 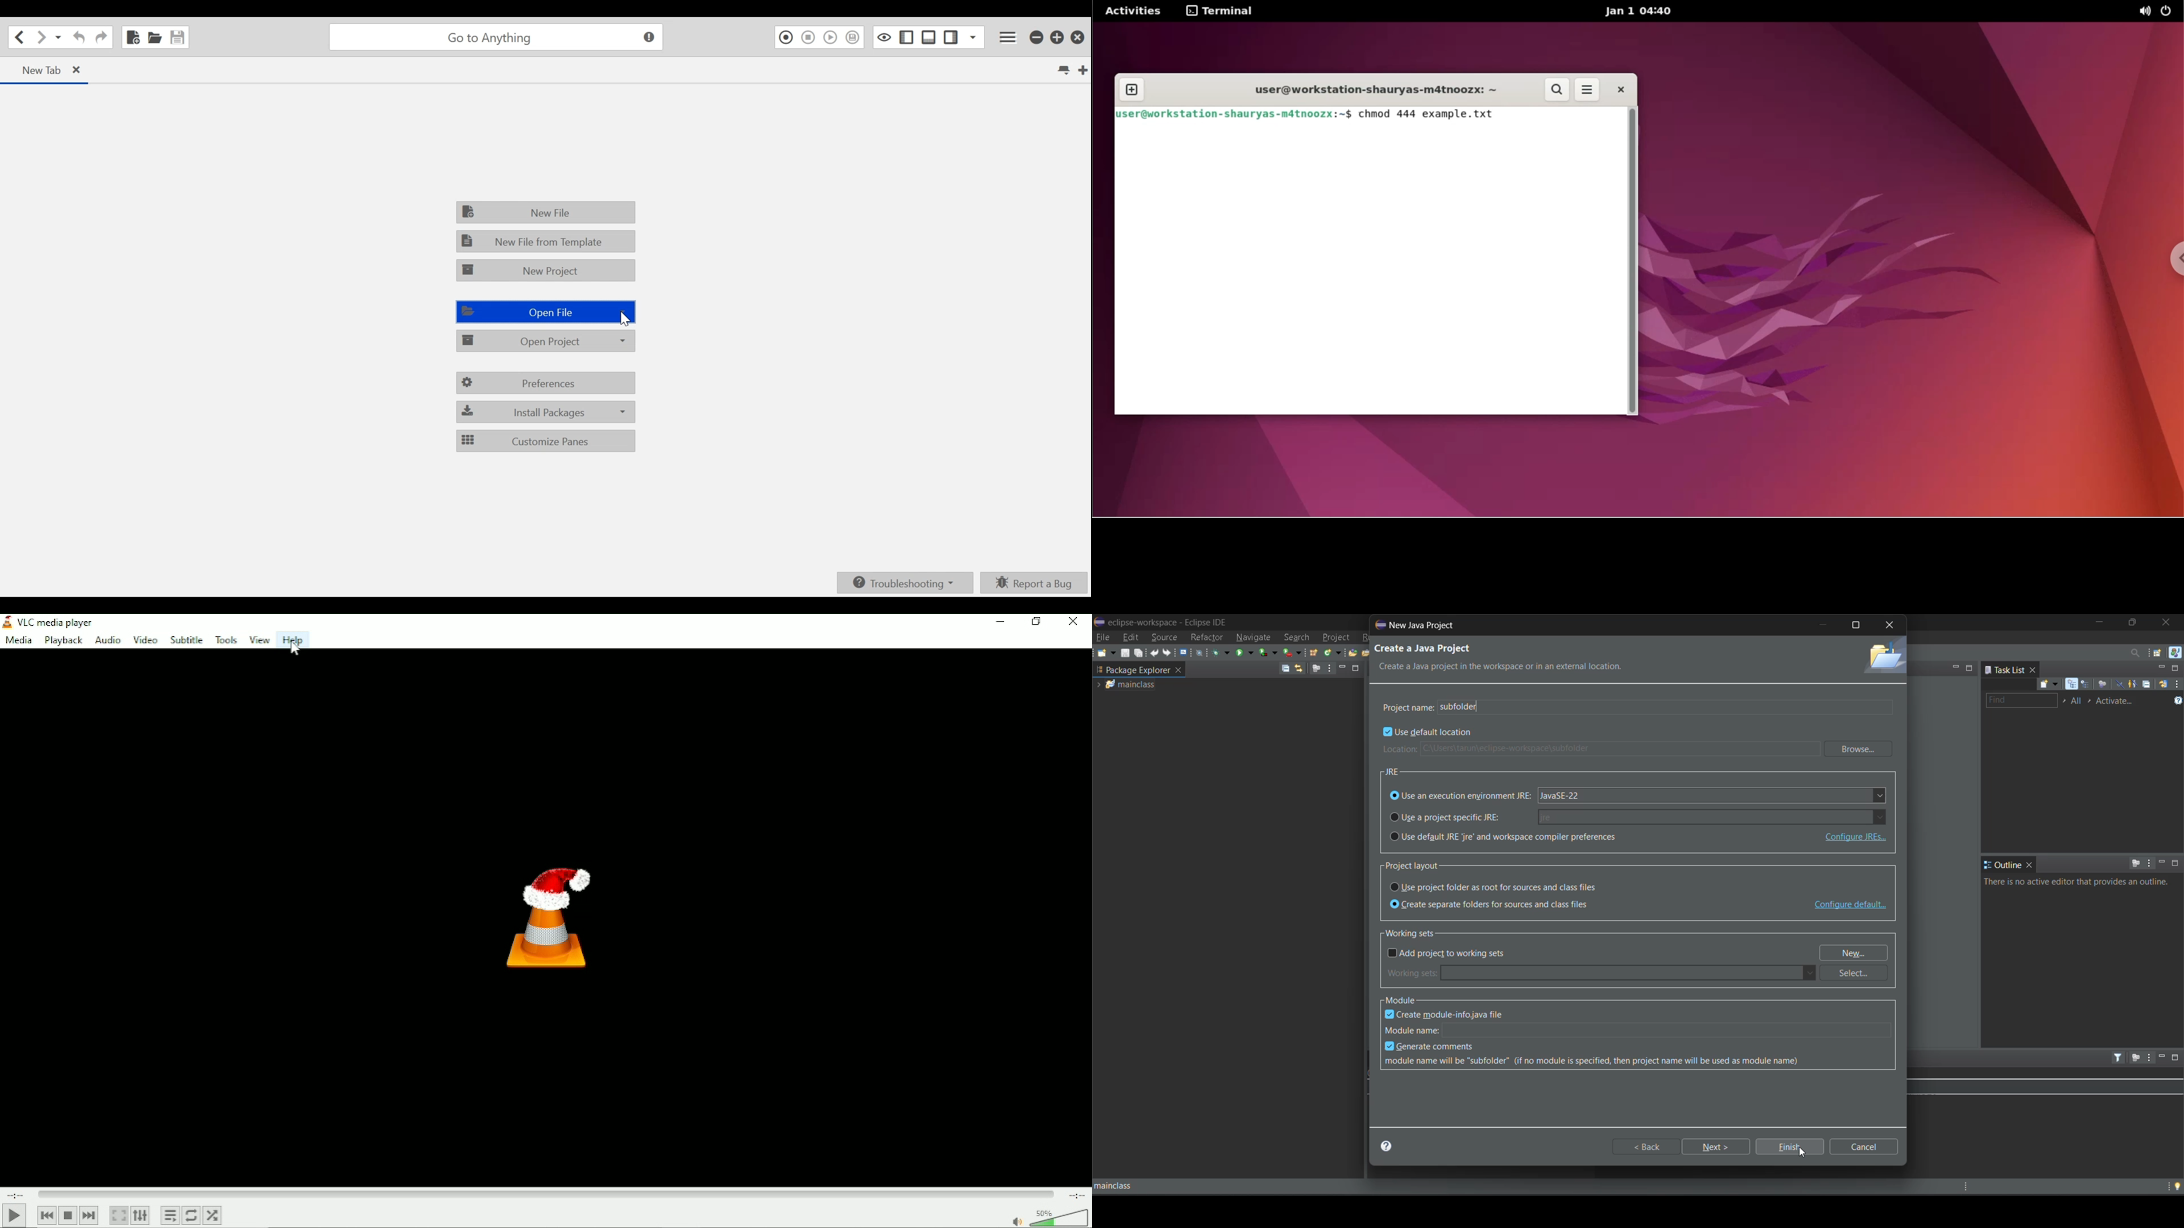 What do you see at coordinates (2086, 684) in the screenshot?
I see `scheduled` at bounding box center [2086, 684].